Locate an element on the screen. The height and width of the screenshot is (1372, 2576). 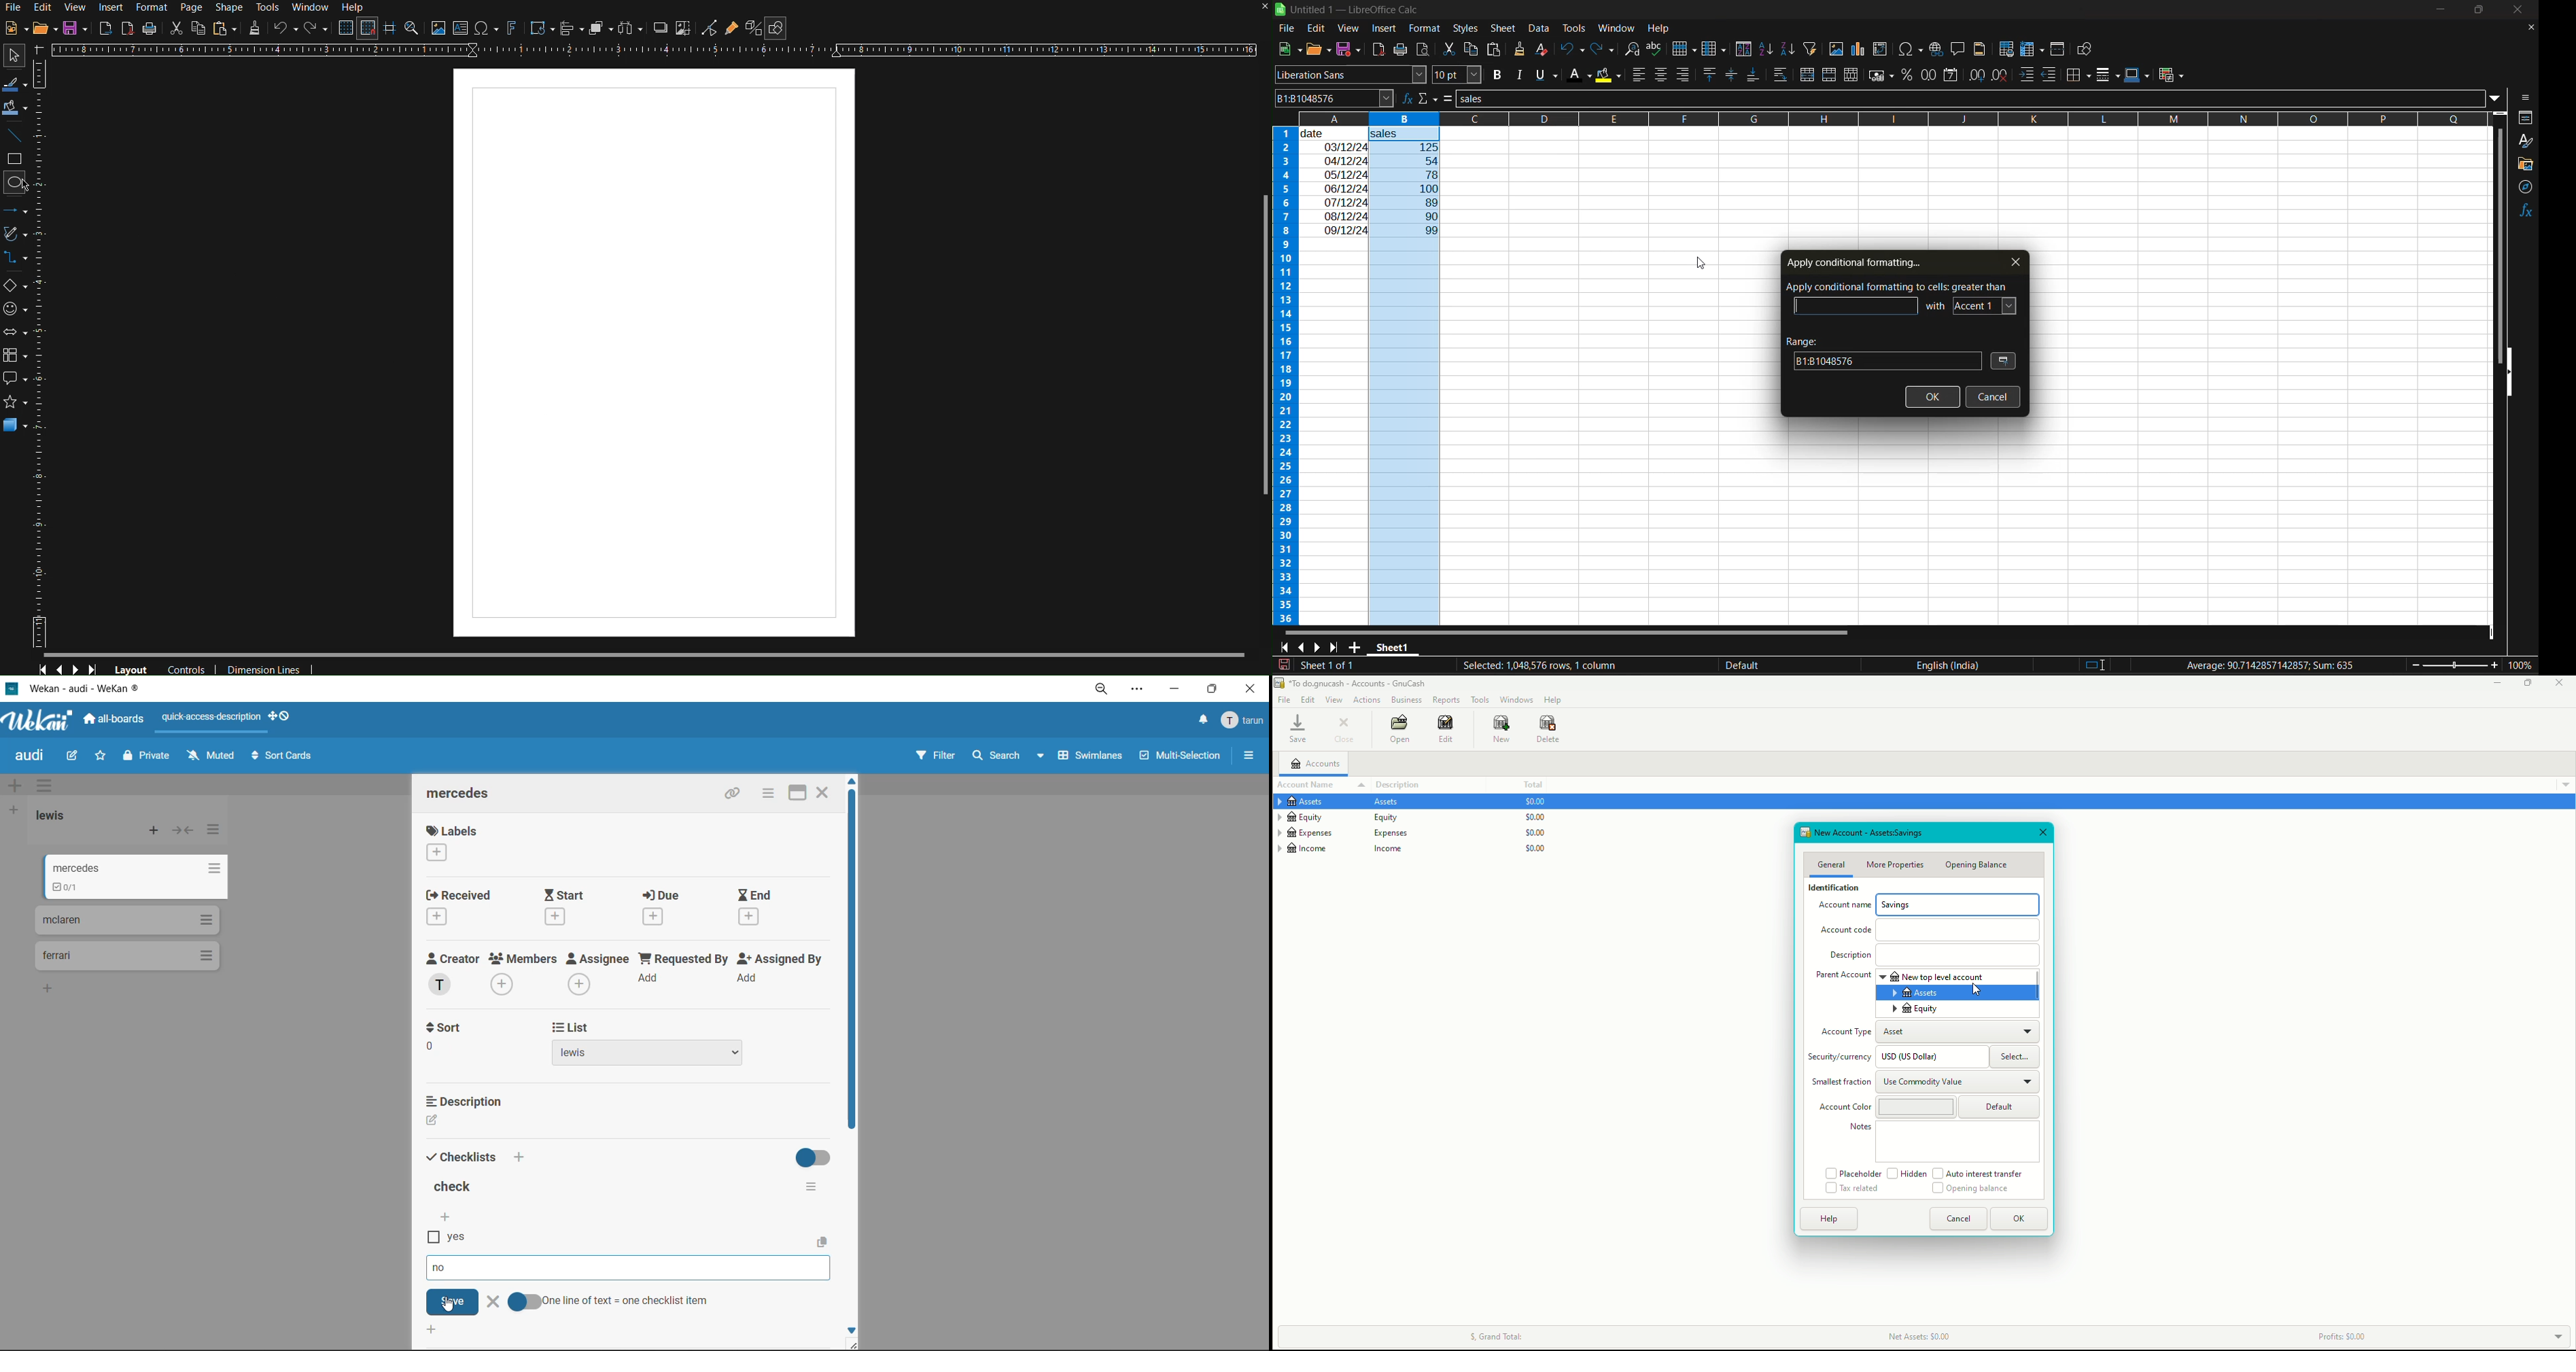
Account name is located at coordinates (1308, 785).